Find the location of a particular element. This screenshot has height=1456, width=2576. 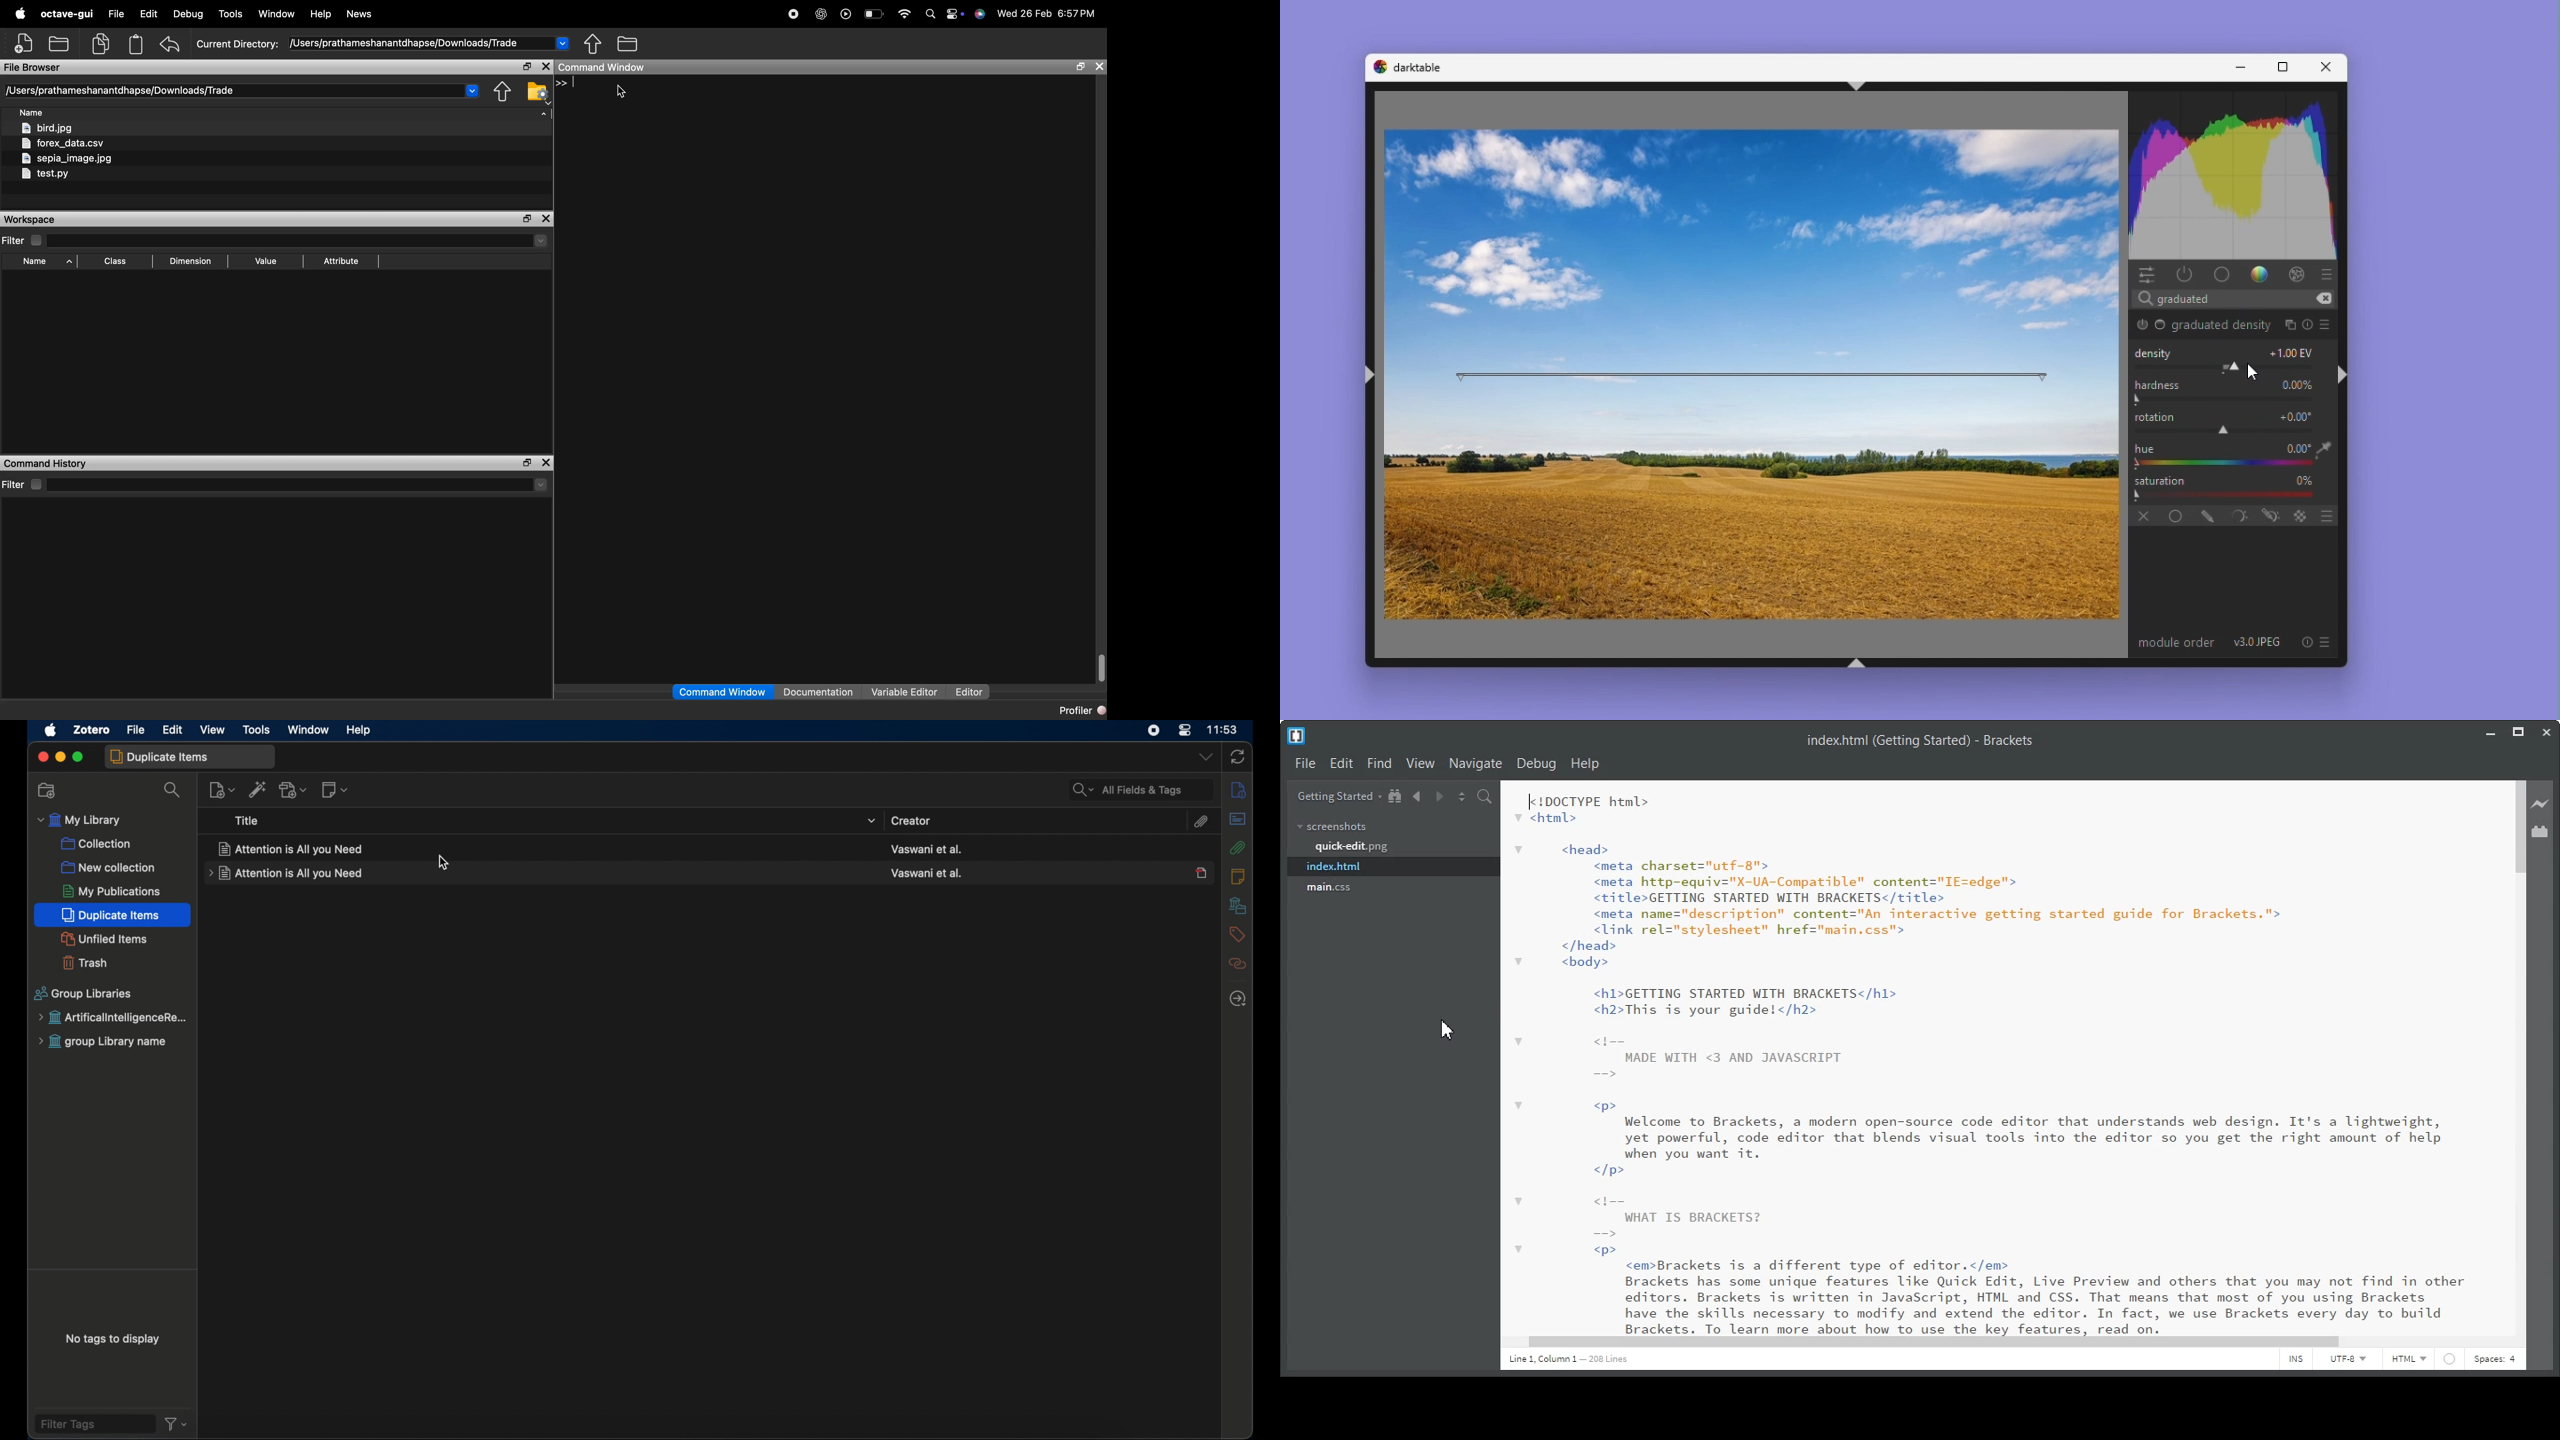

Maximize is located at coordinates (2518, 732).